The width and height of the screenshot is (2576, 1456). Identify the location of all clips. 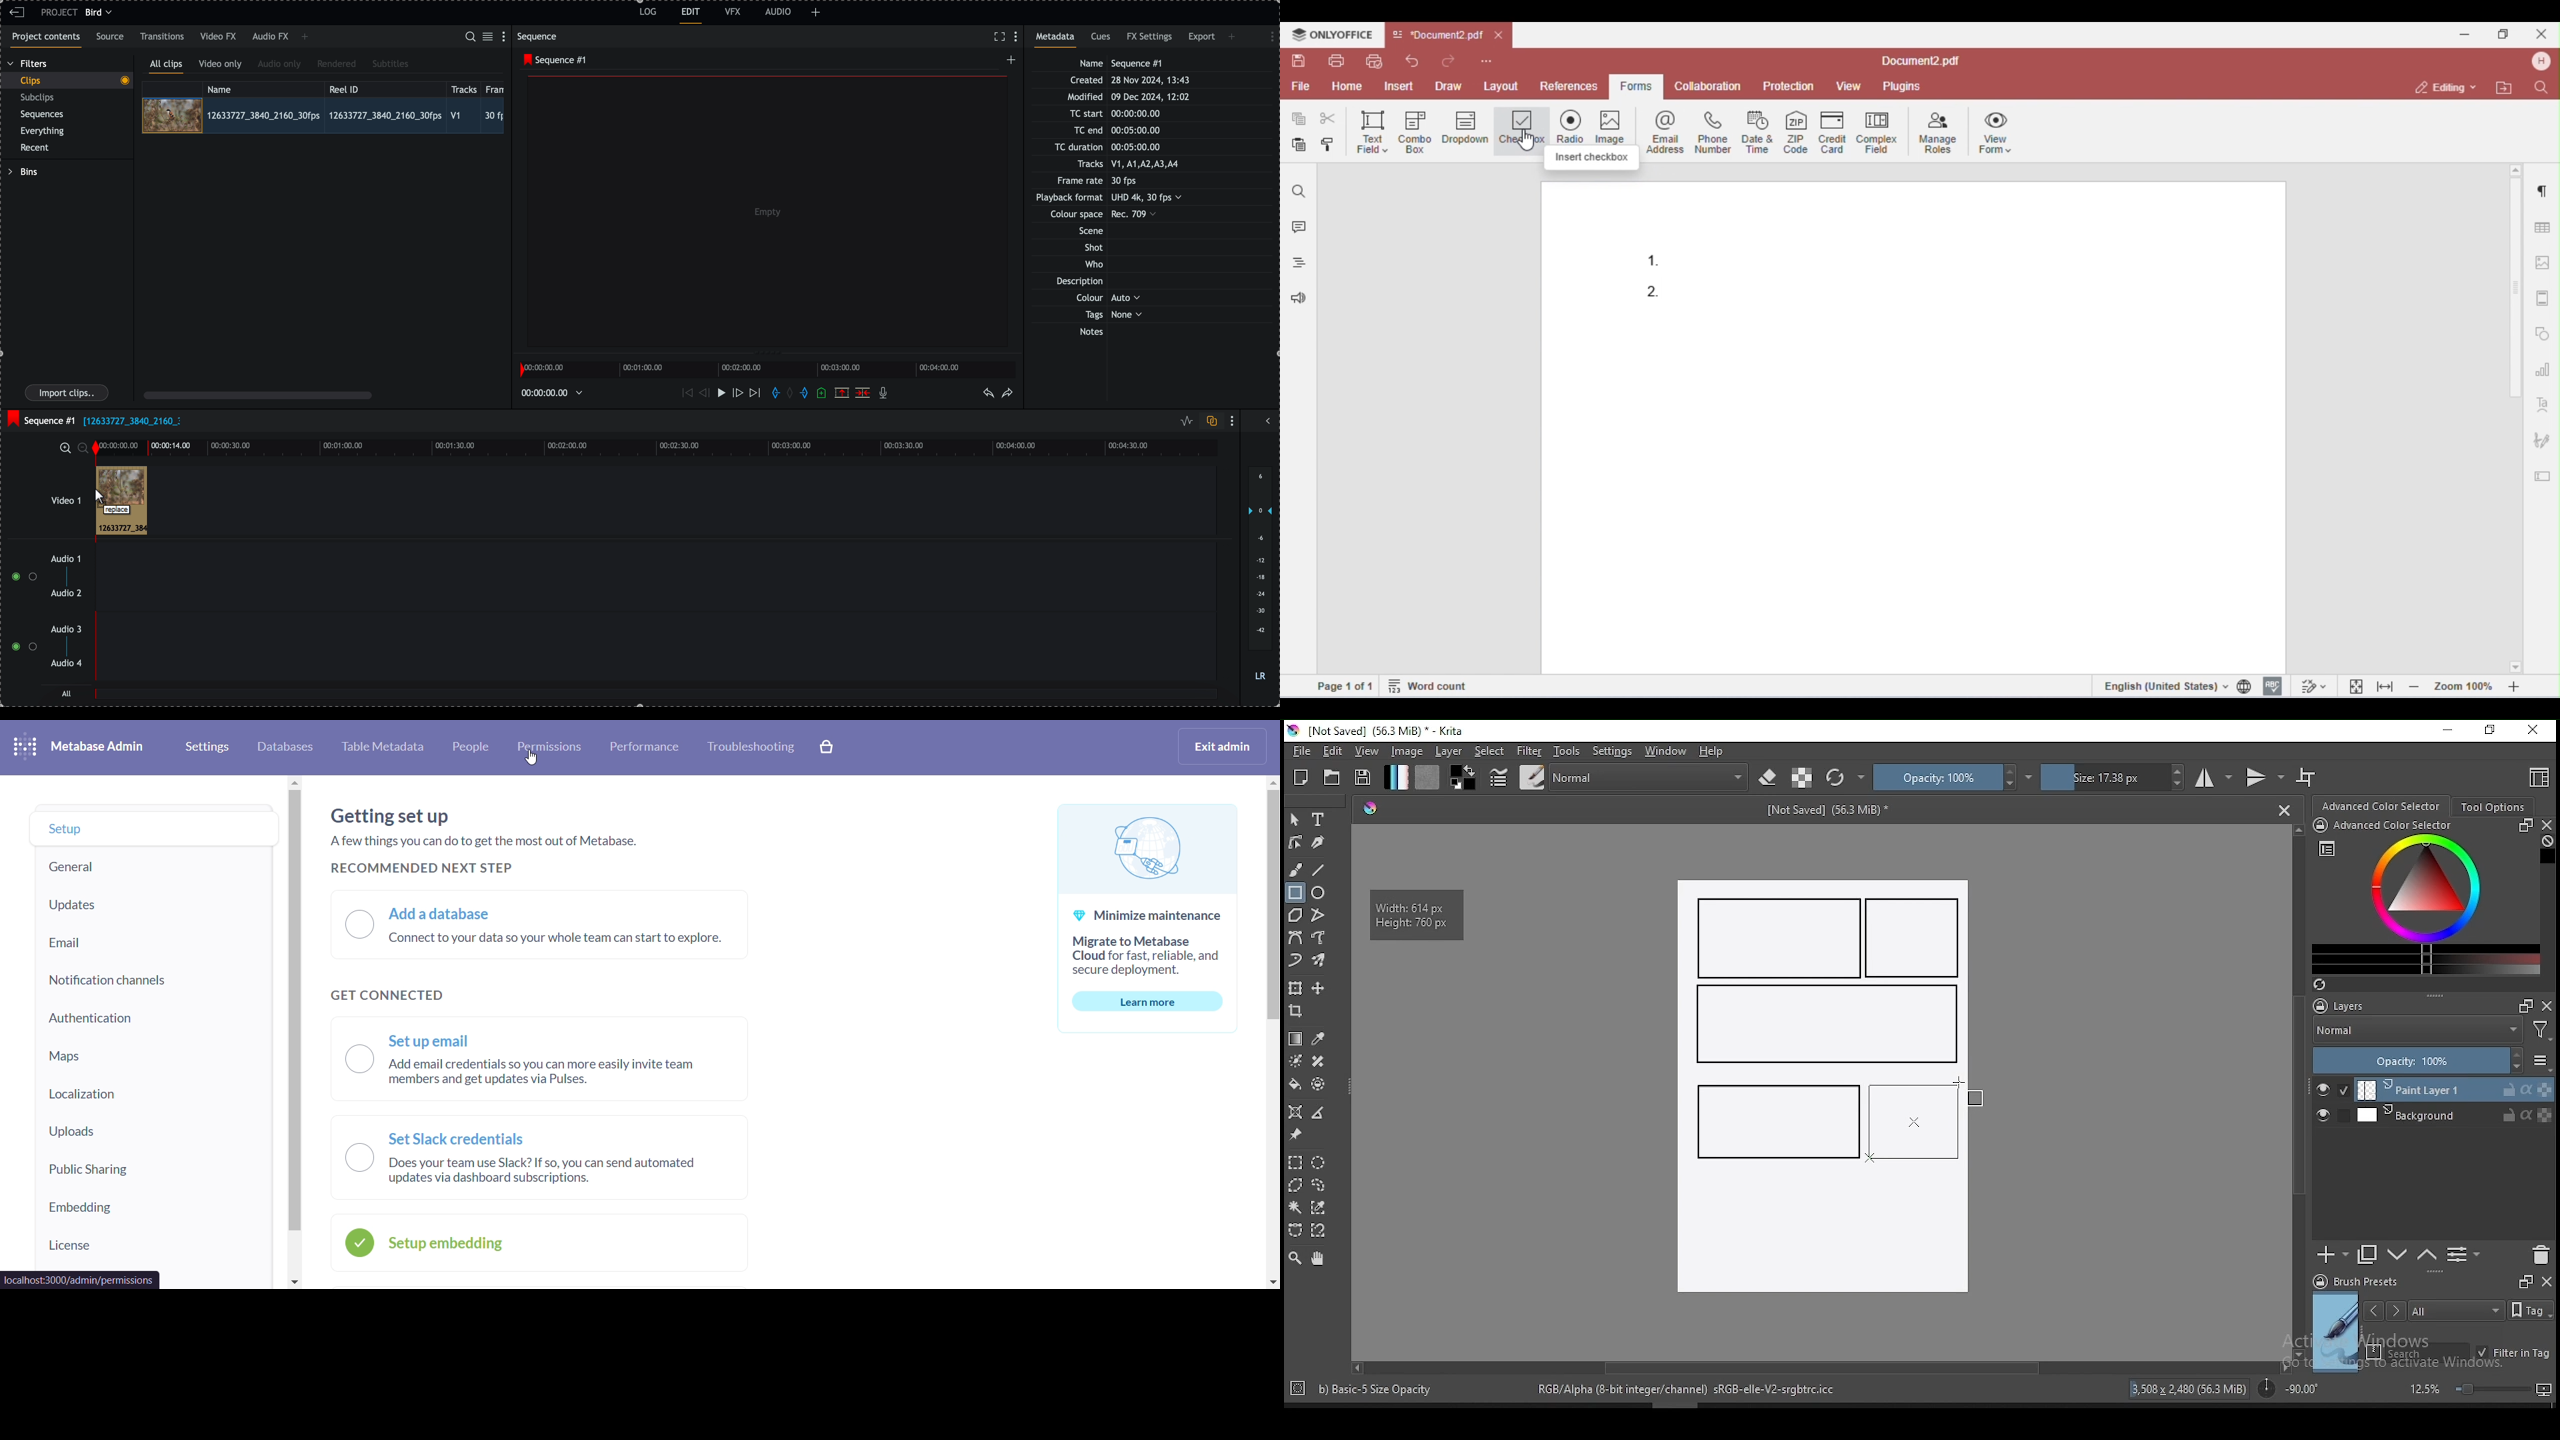
(167, 66).